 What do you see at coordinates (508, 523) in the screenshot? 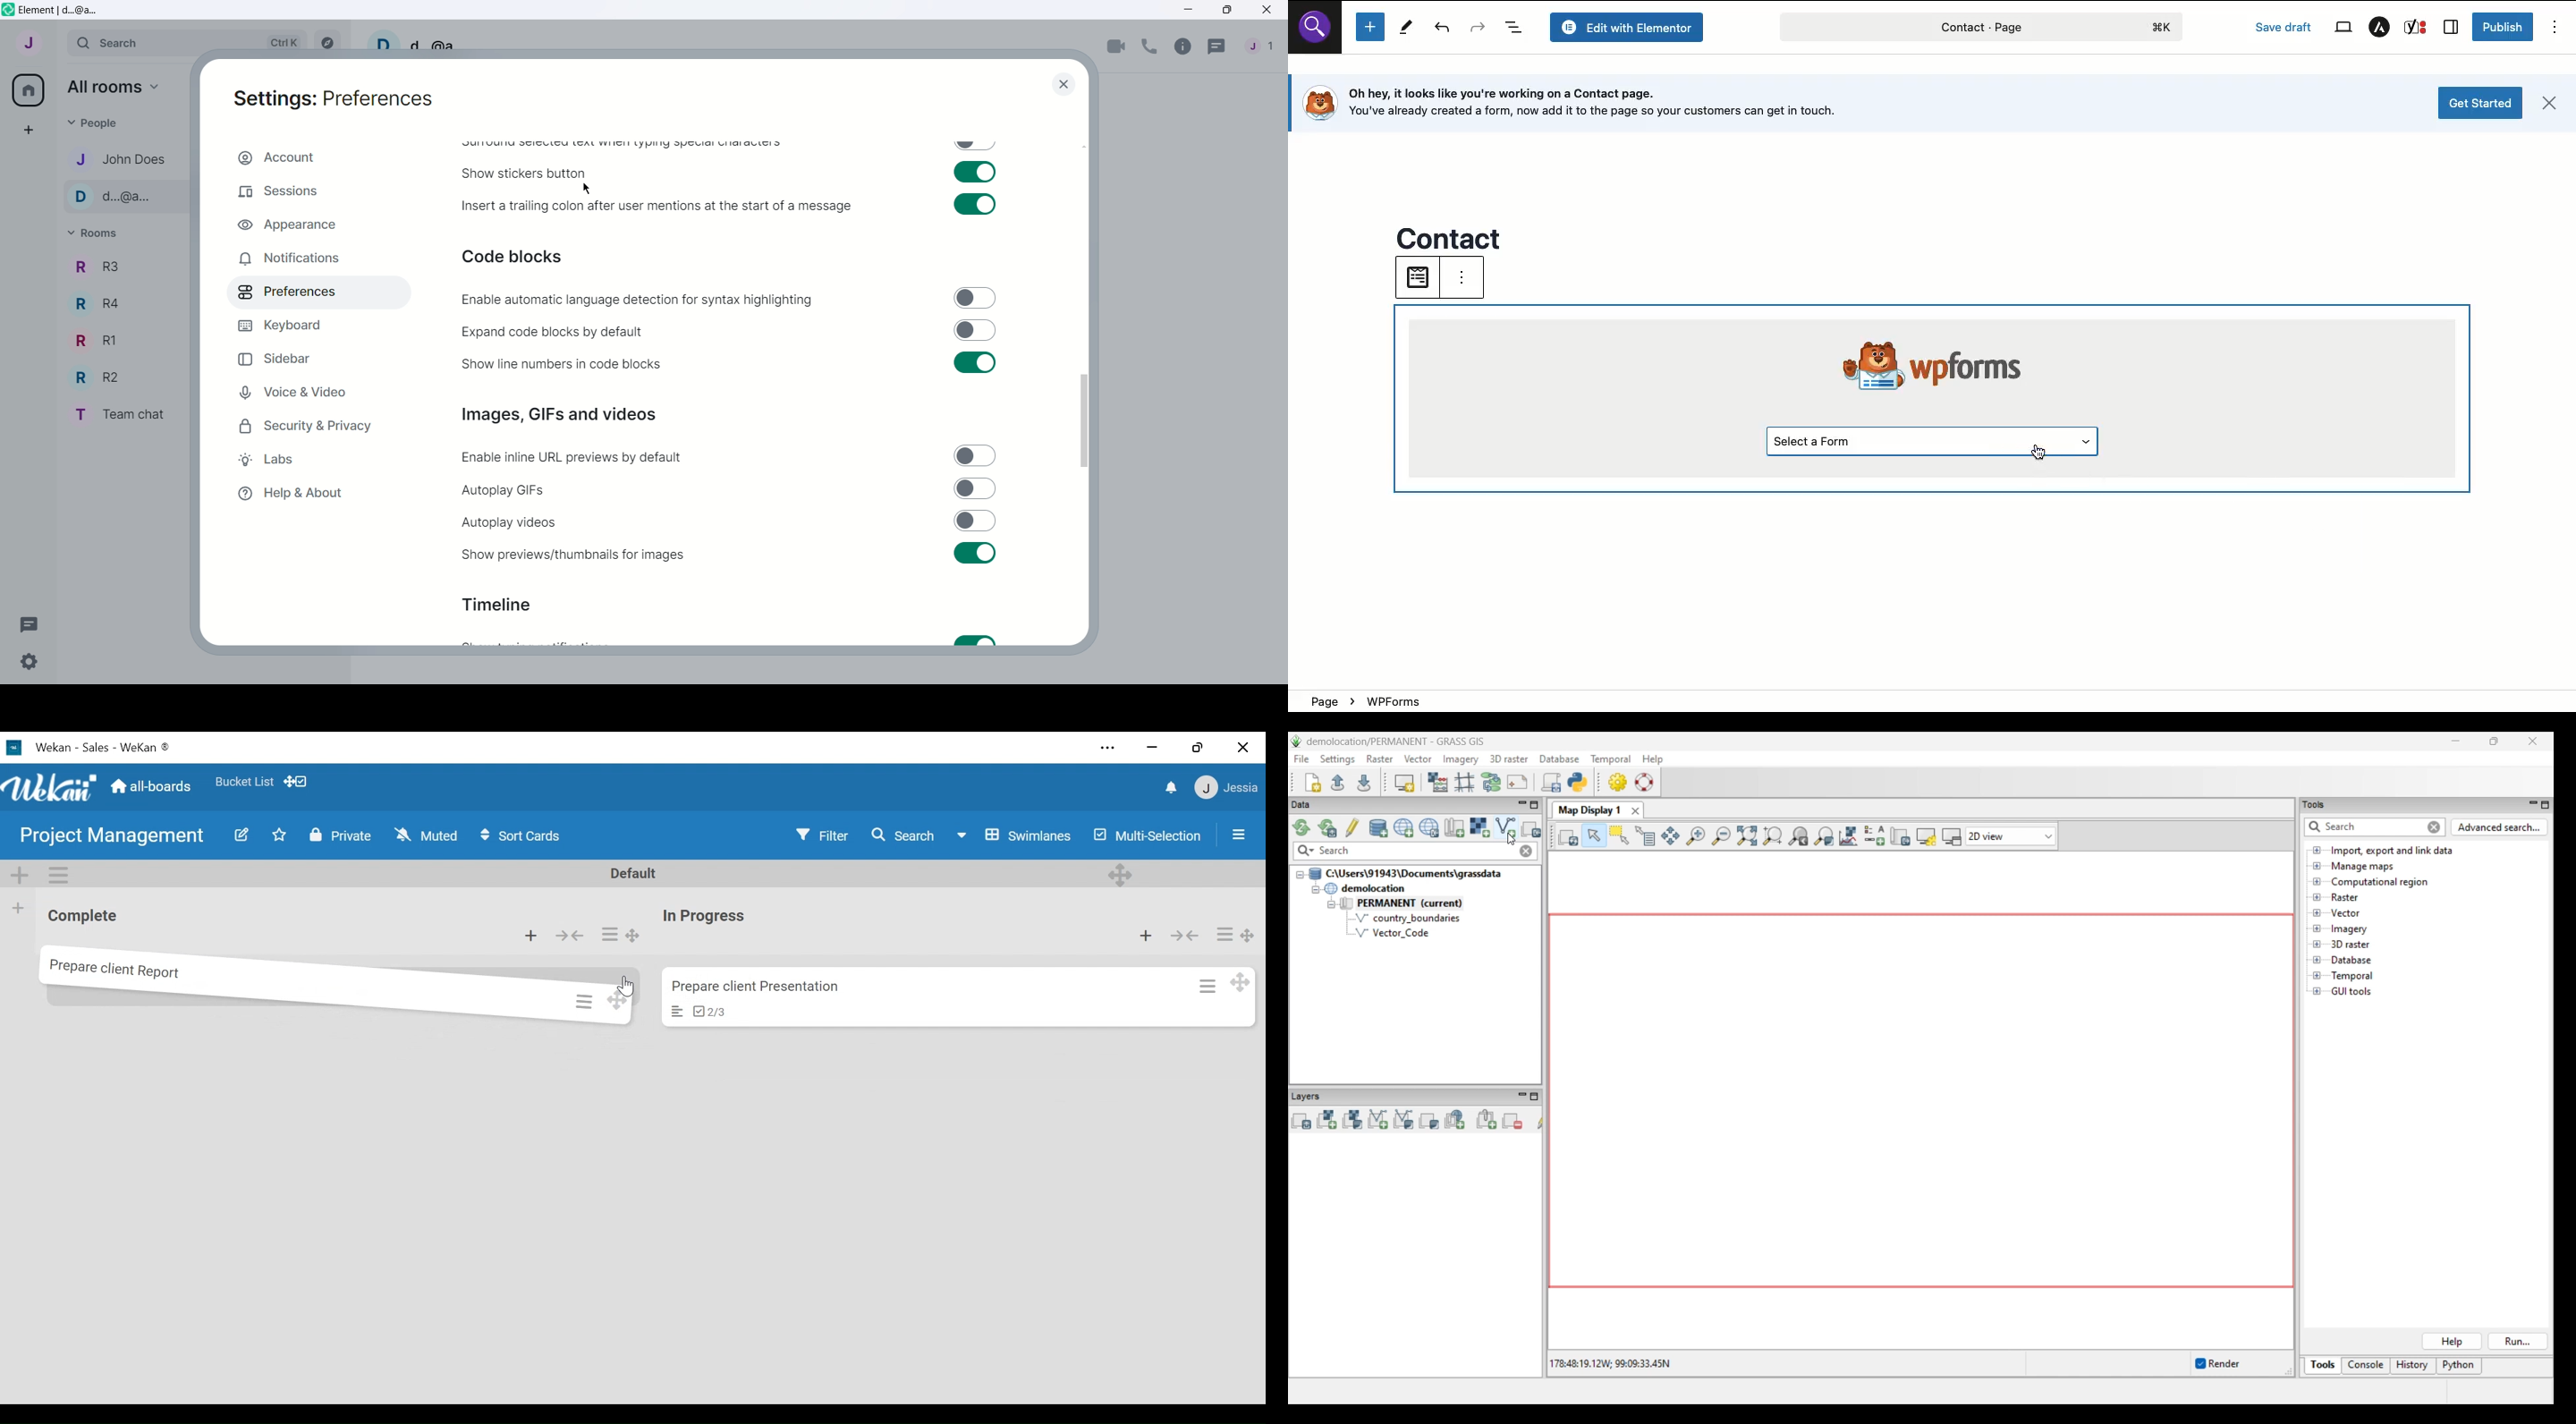
I see `Autoplay videos` at bounding box center [508, 523].